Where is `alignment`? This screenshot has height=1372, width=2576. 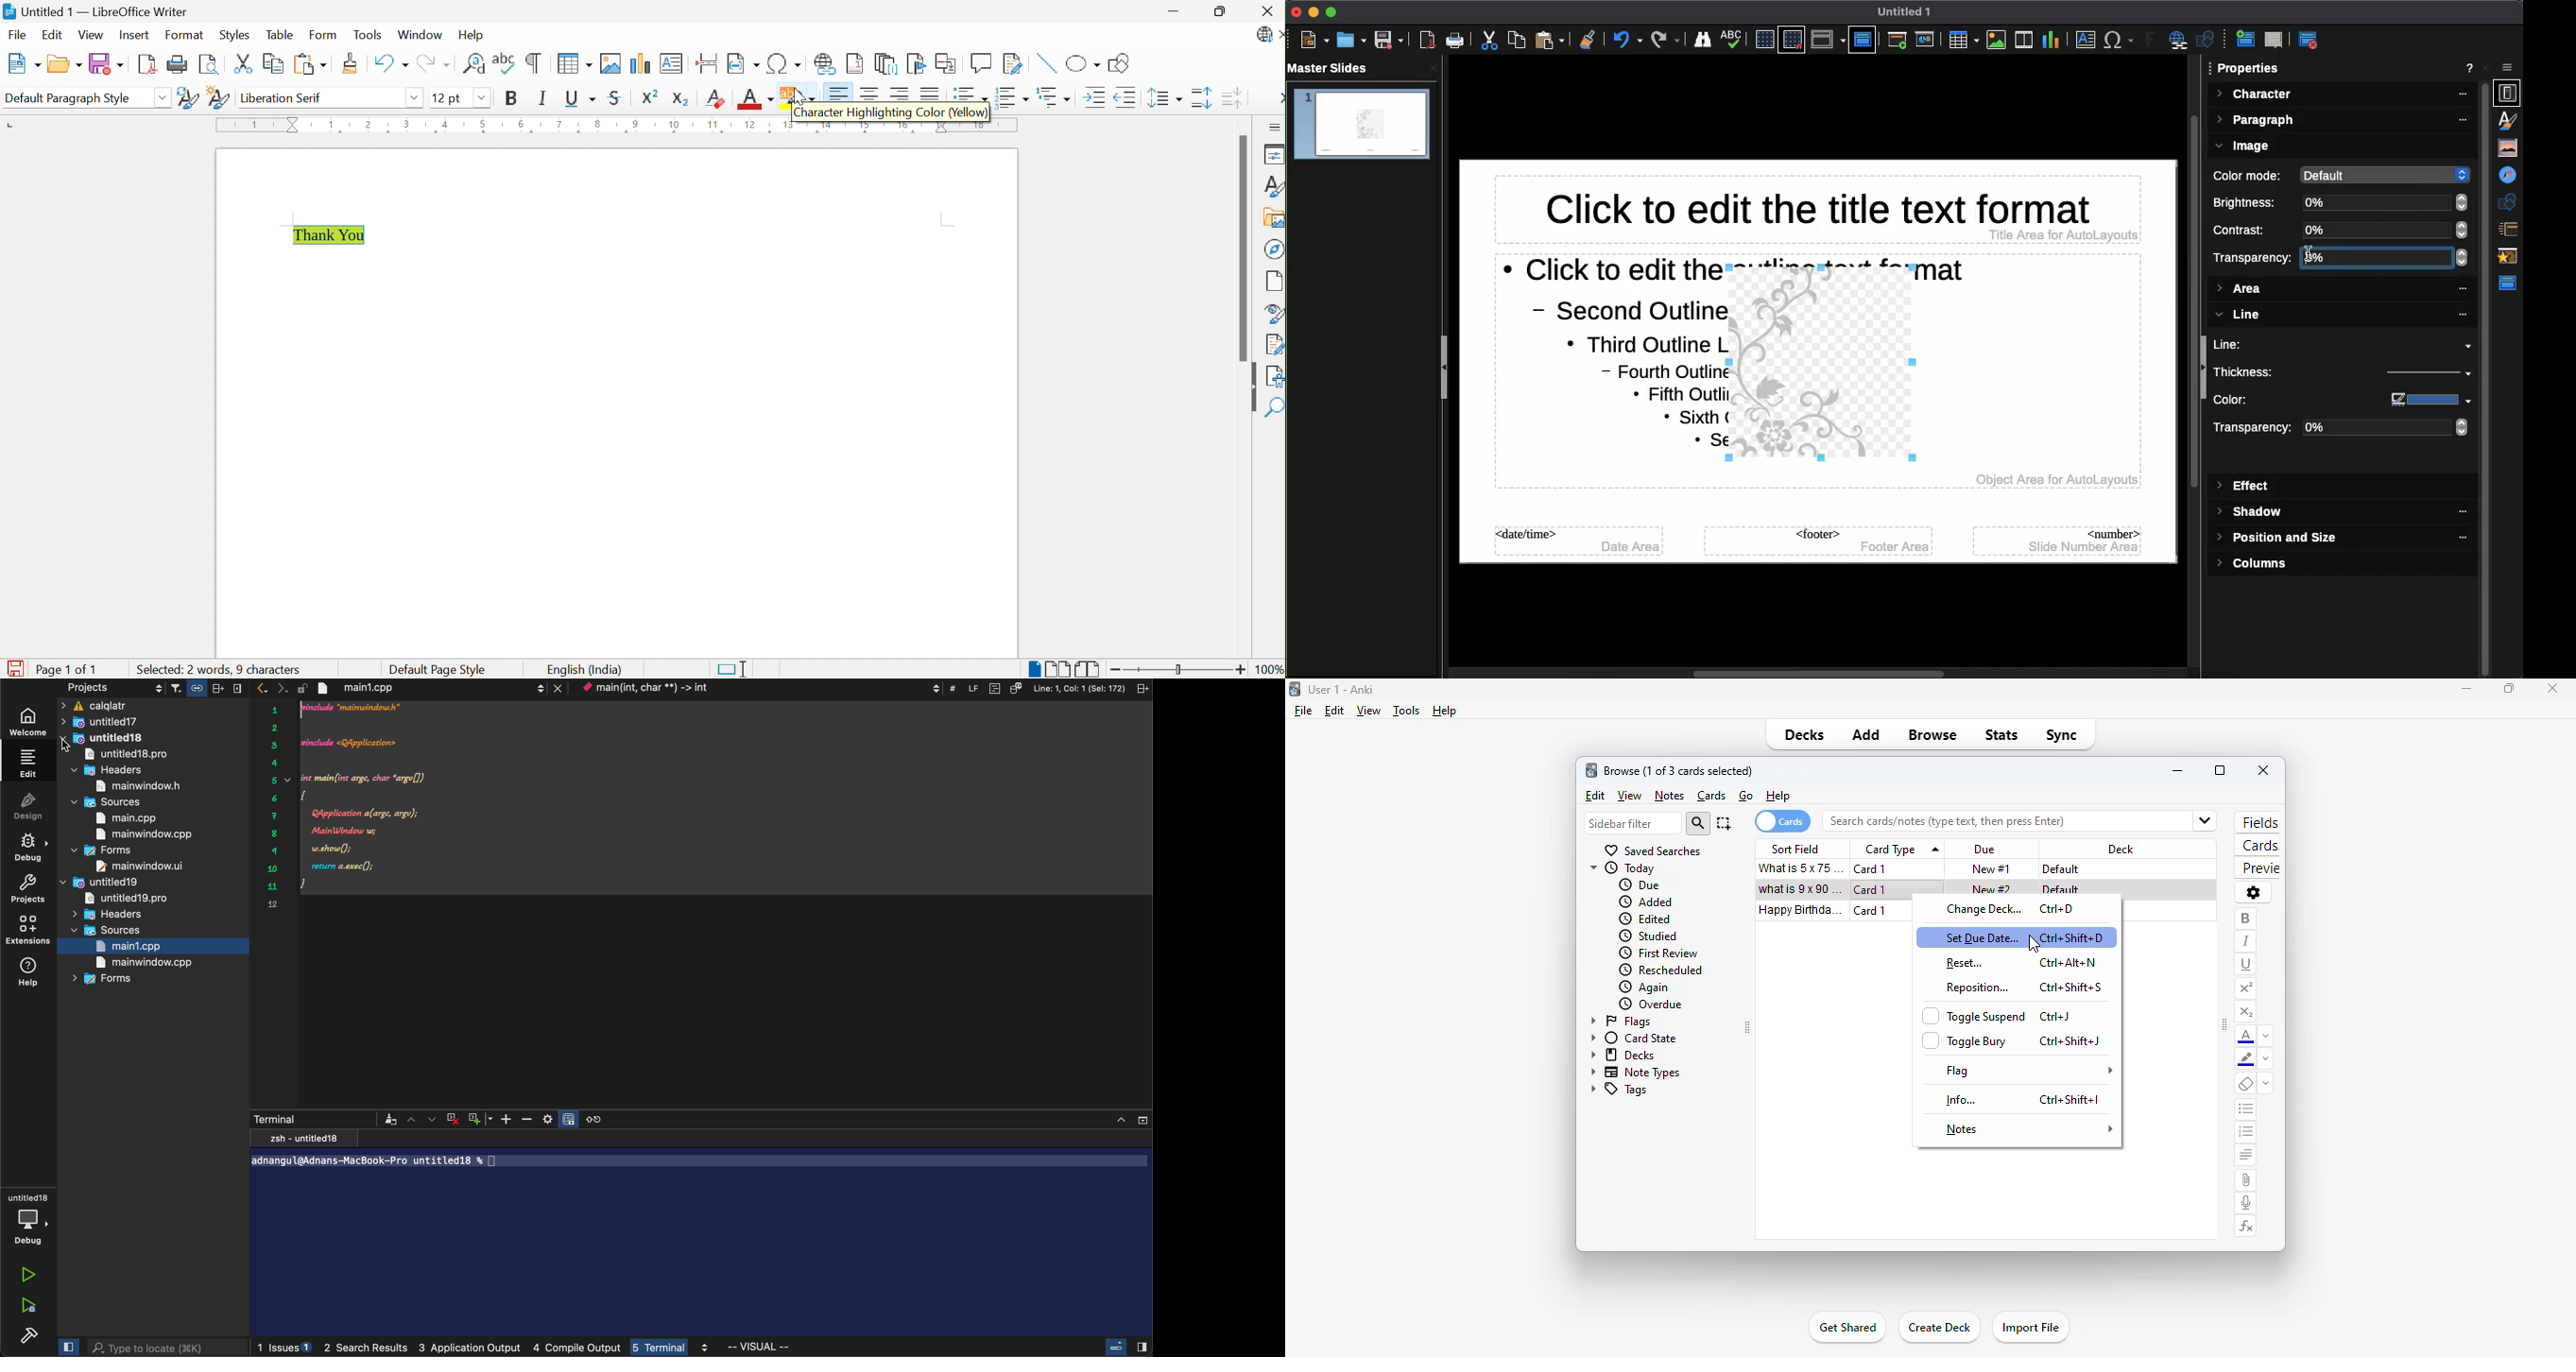
alignment is located at coordinates (2245, 1155).